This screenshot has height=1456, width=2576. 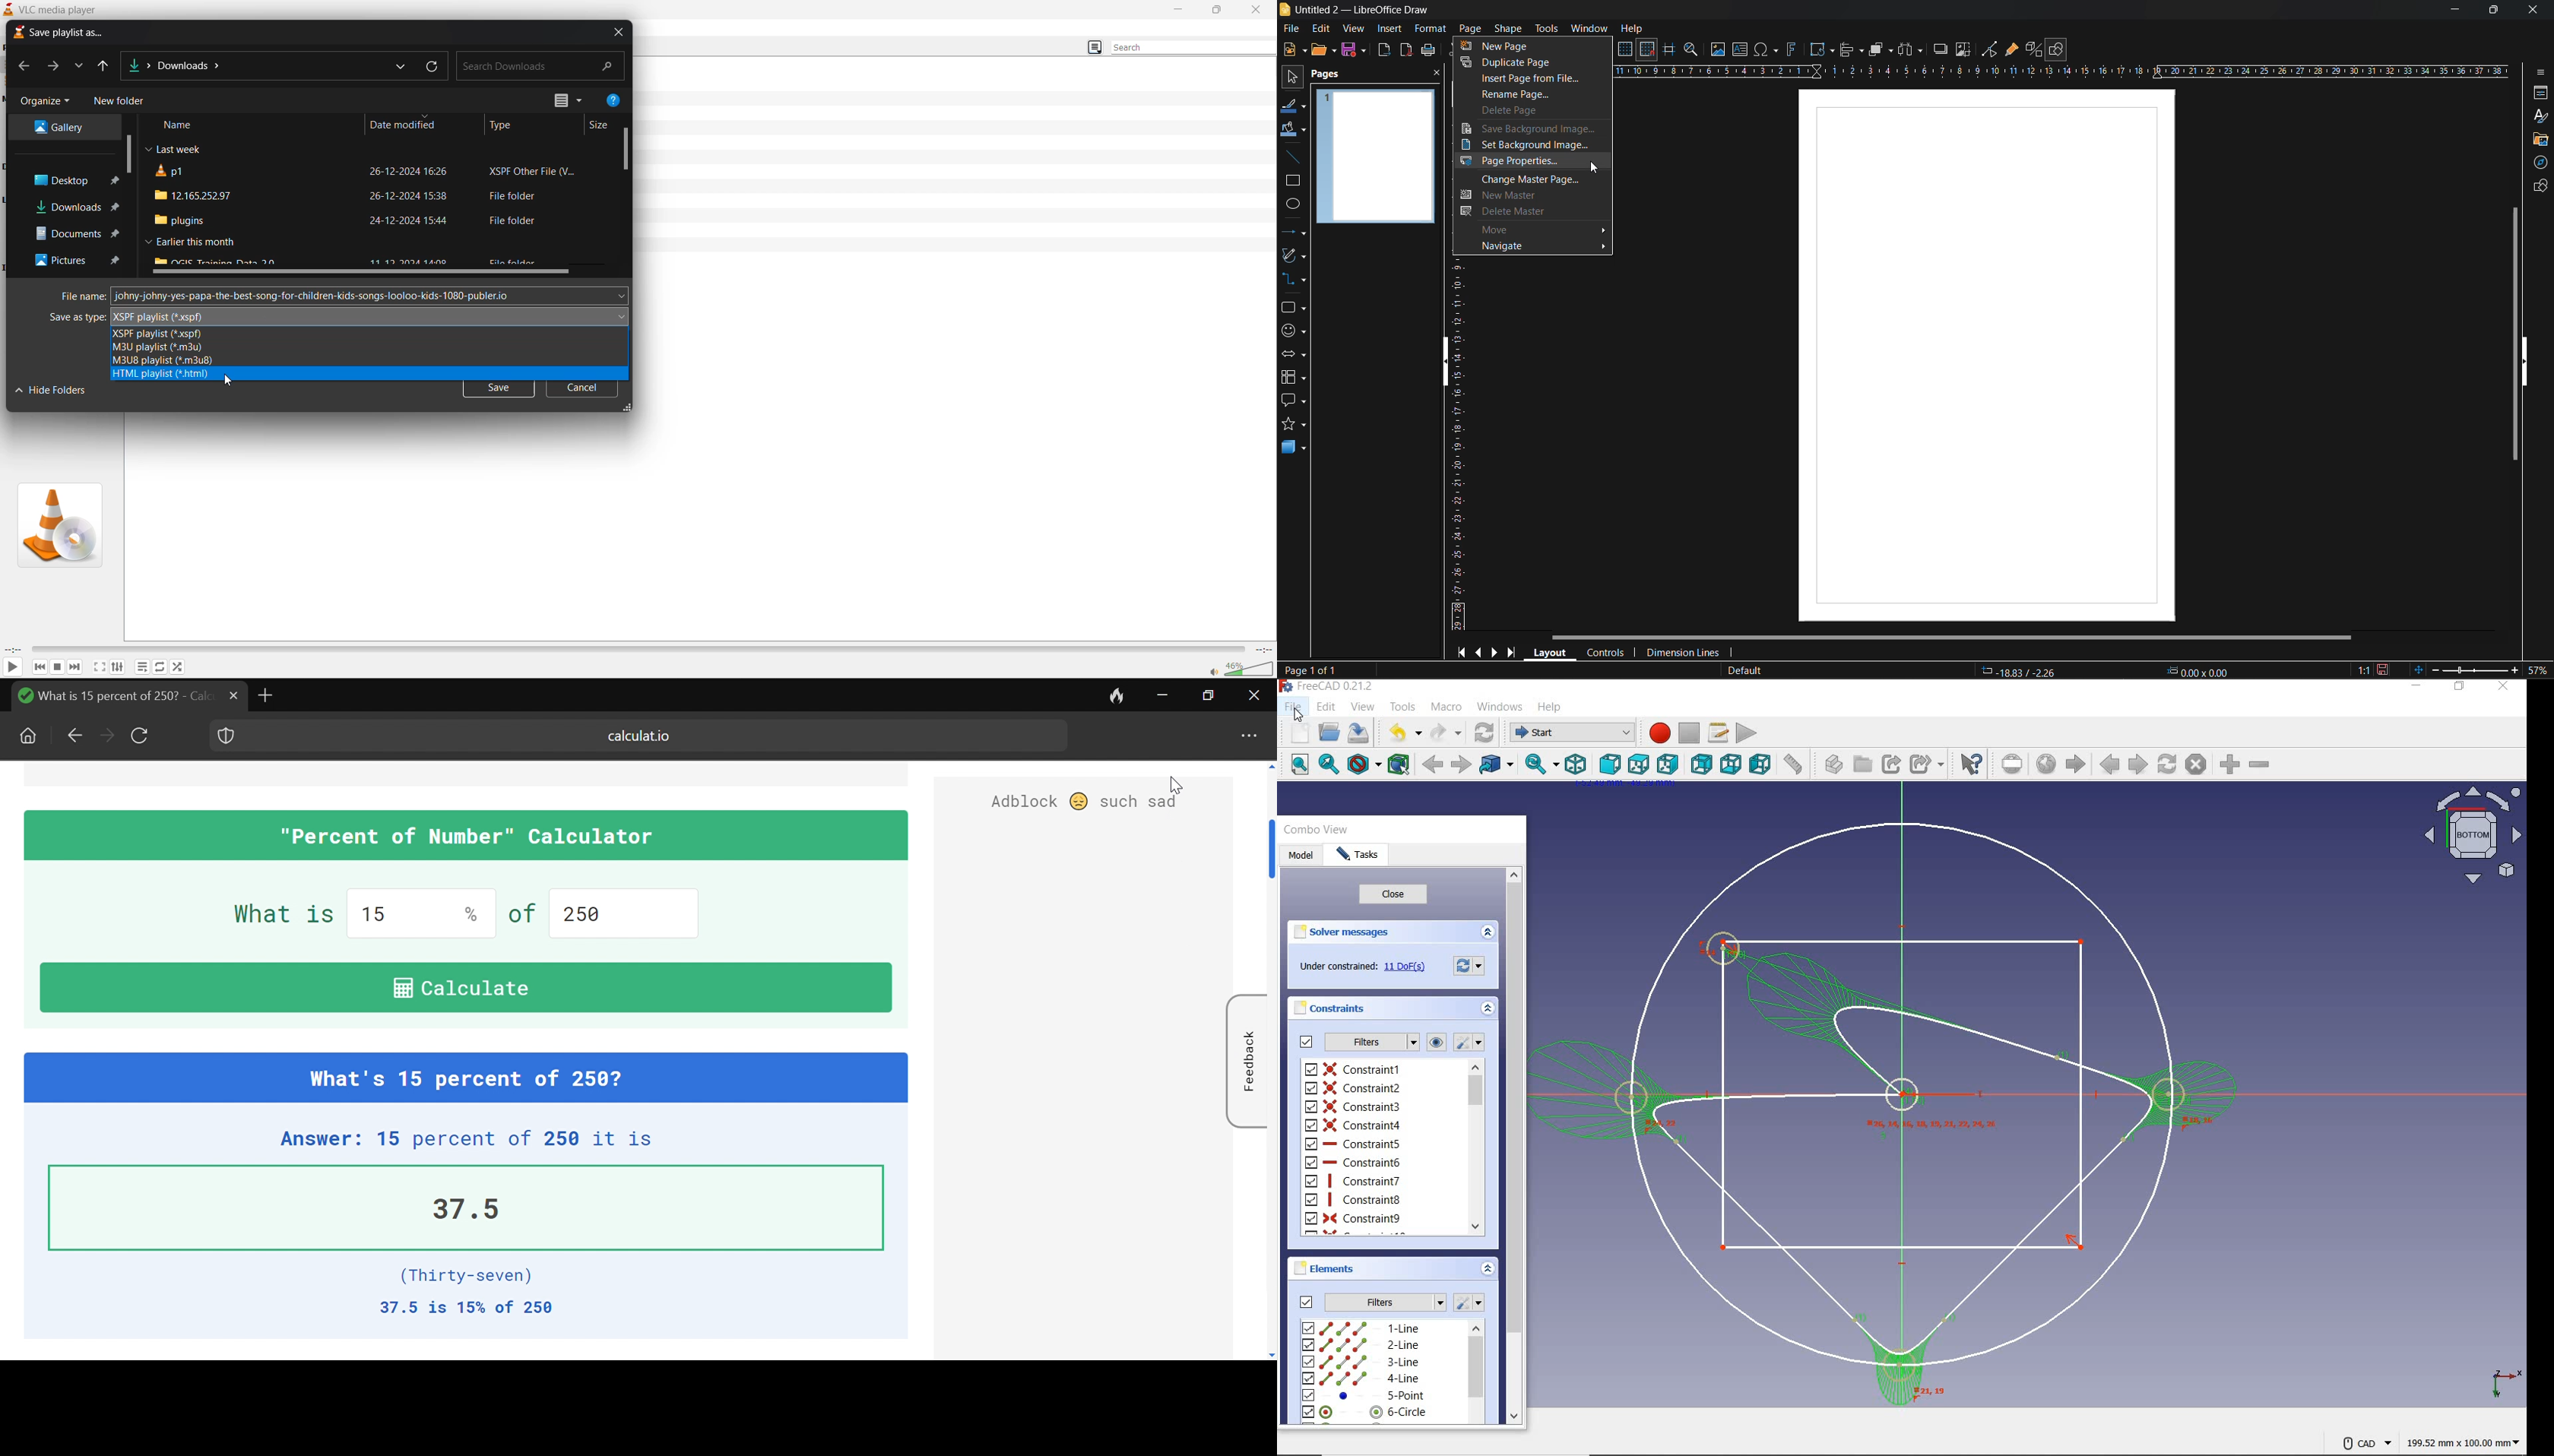 What do you see at coordinates (1292, 181) in the screenshot?
I see `rectangle` at bounding box center [1292, 181].